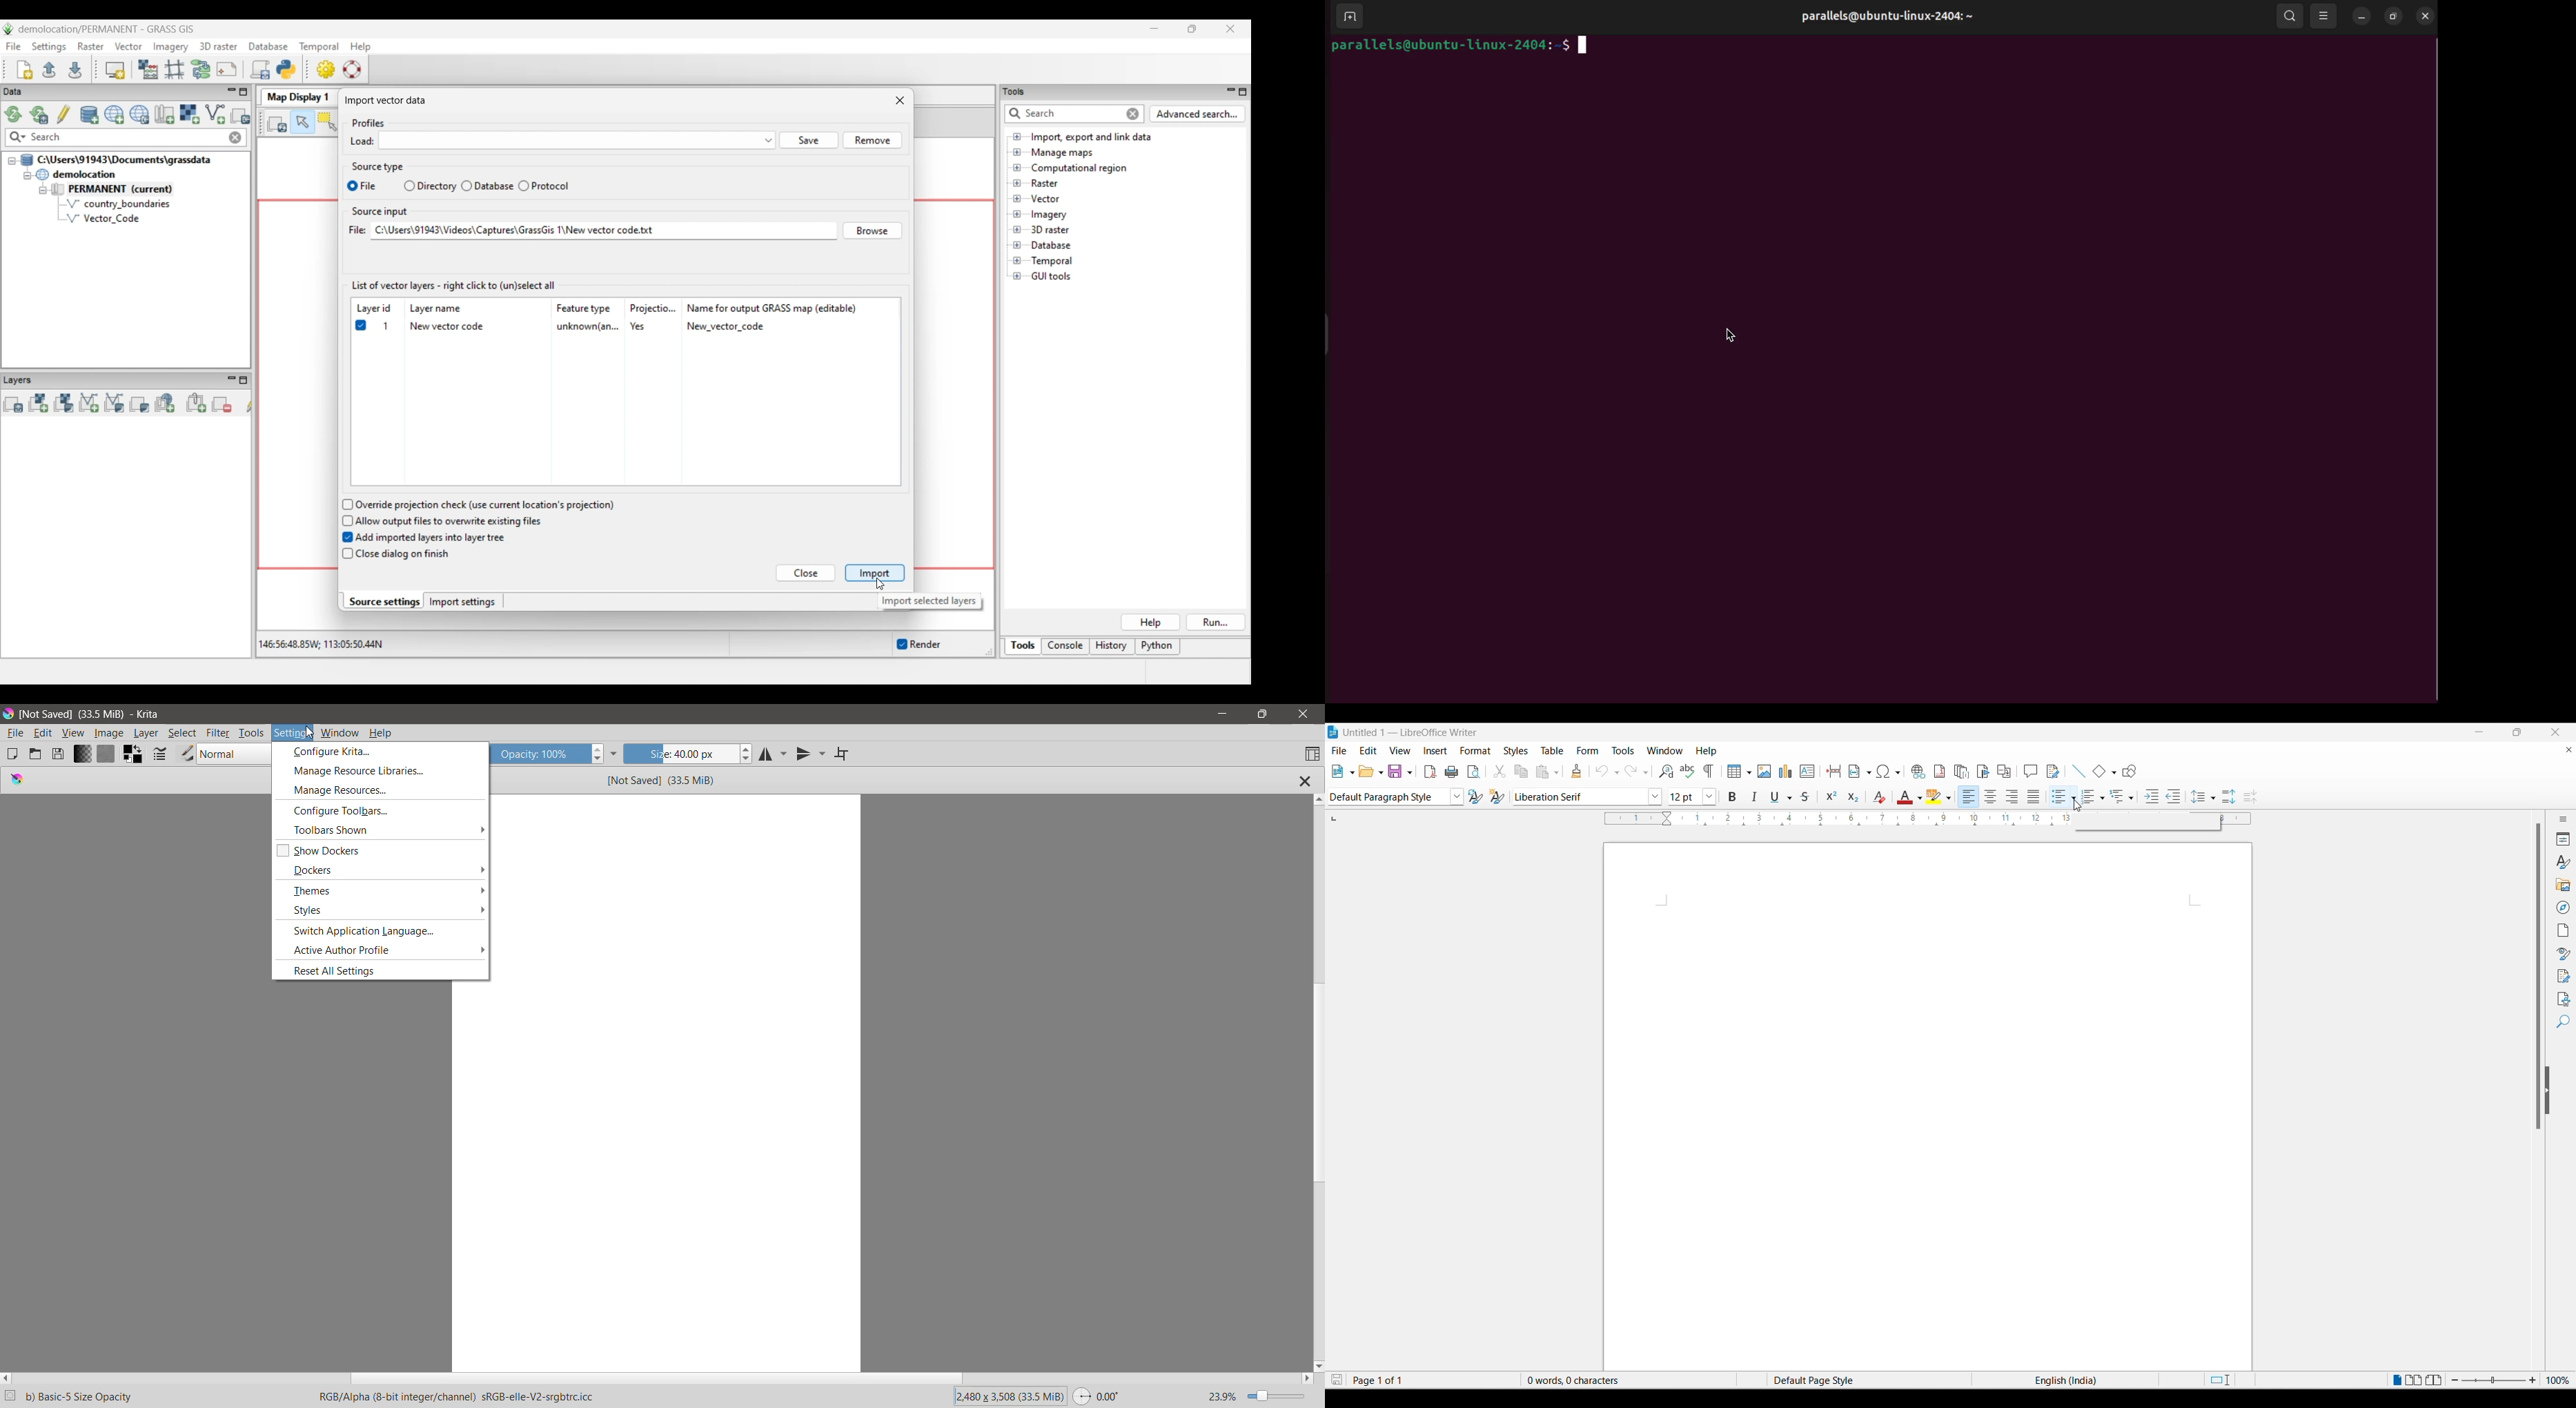 This screenshot has height=1428, width=2576. Describe the element at coordinates (1878, 797) in the screenshot. I see `clear direct formatting` at that location.